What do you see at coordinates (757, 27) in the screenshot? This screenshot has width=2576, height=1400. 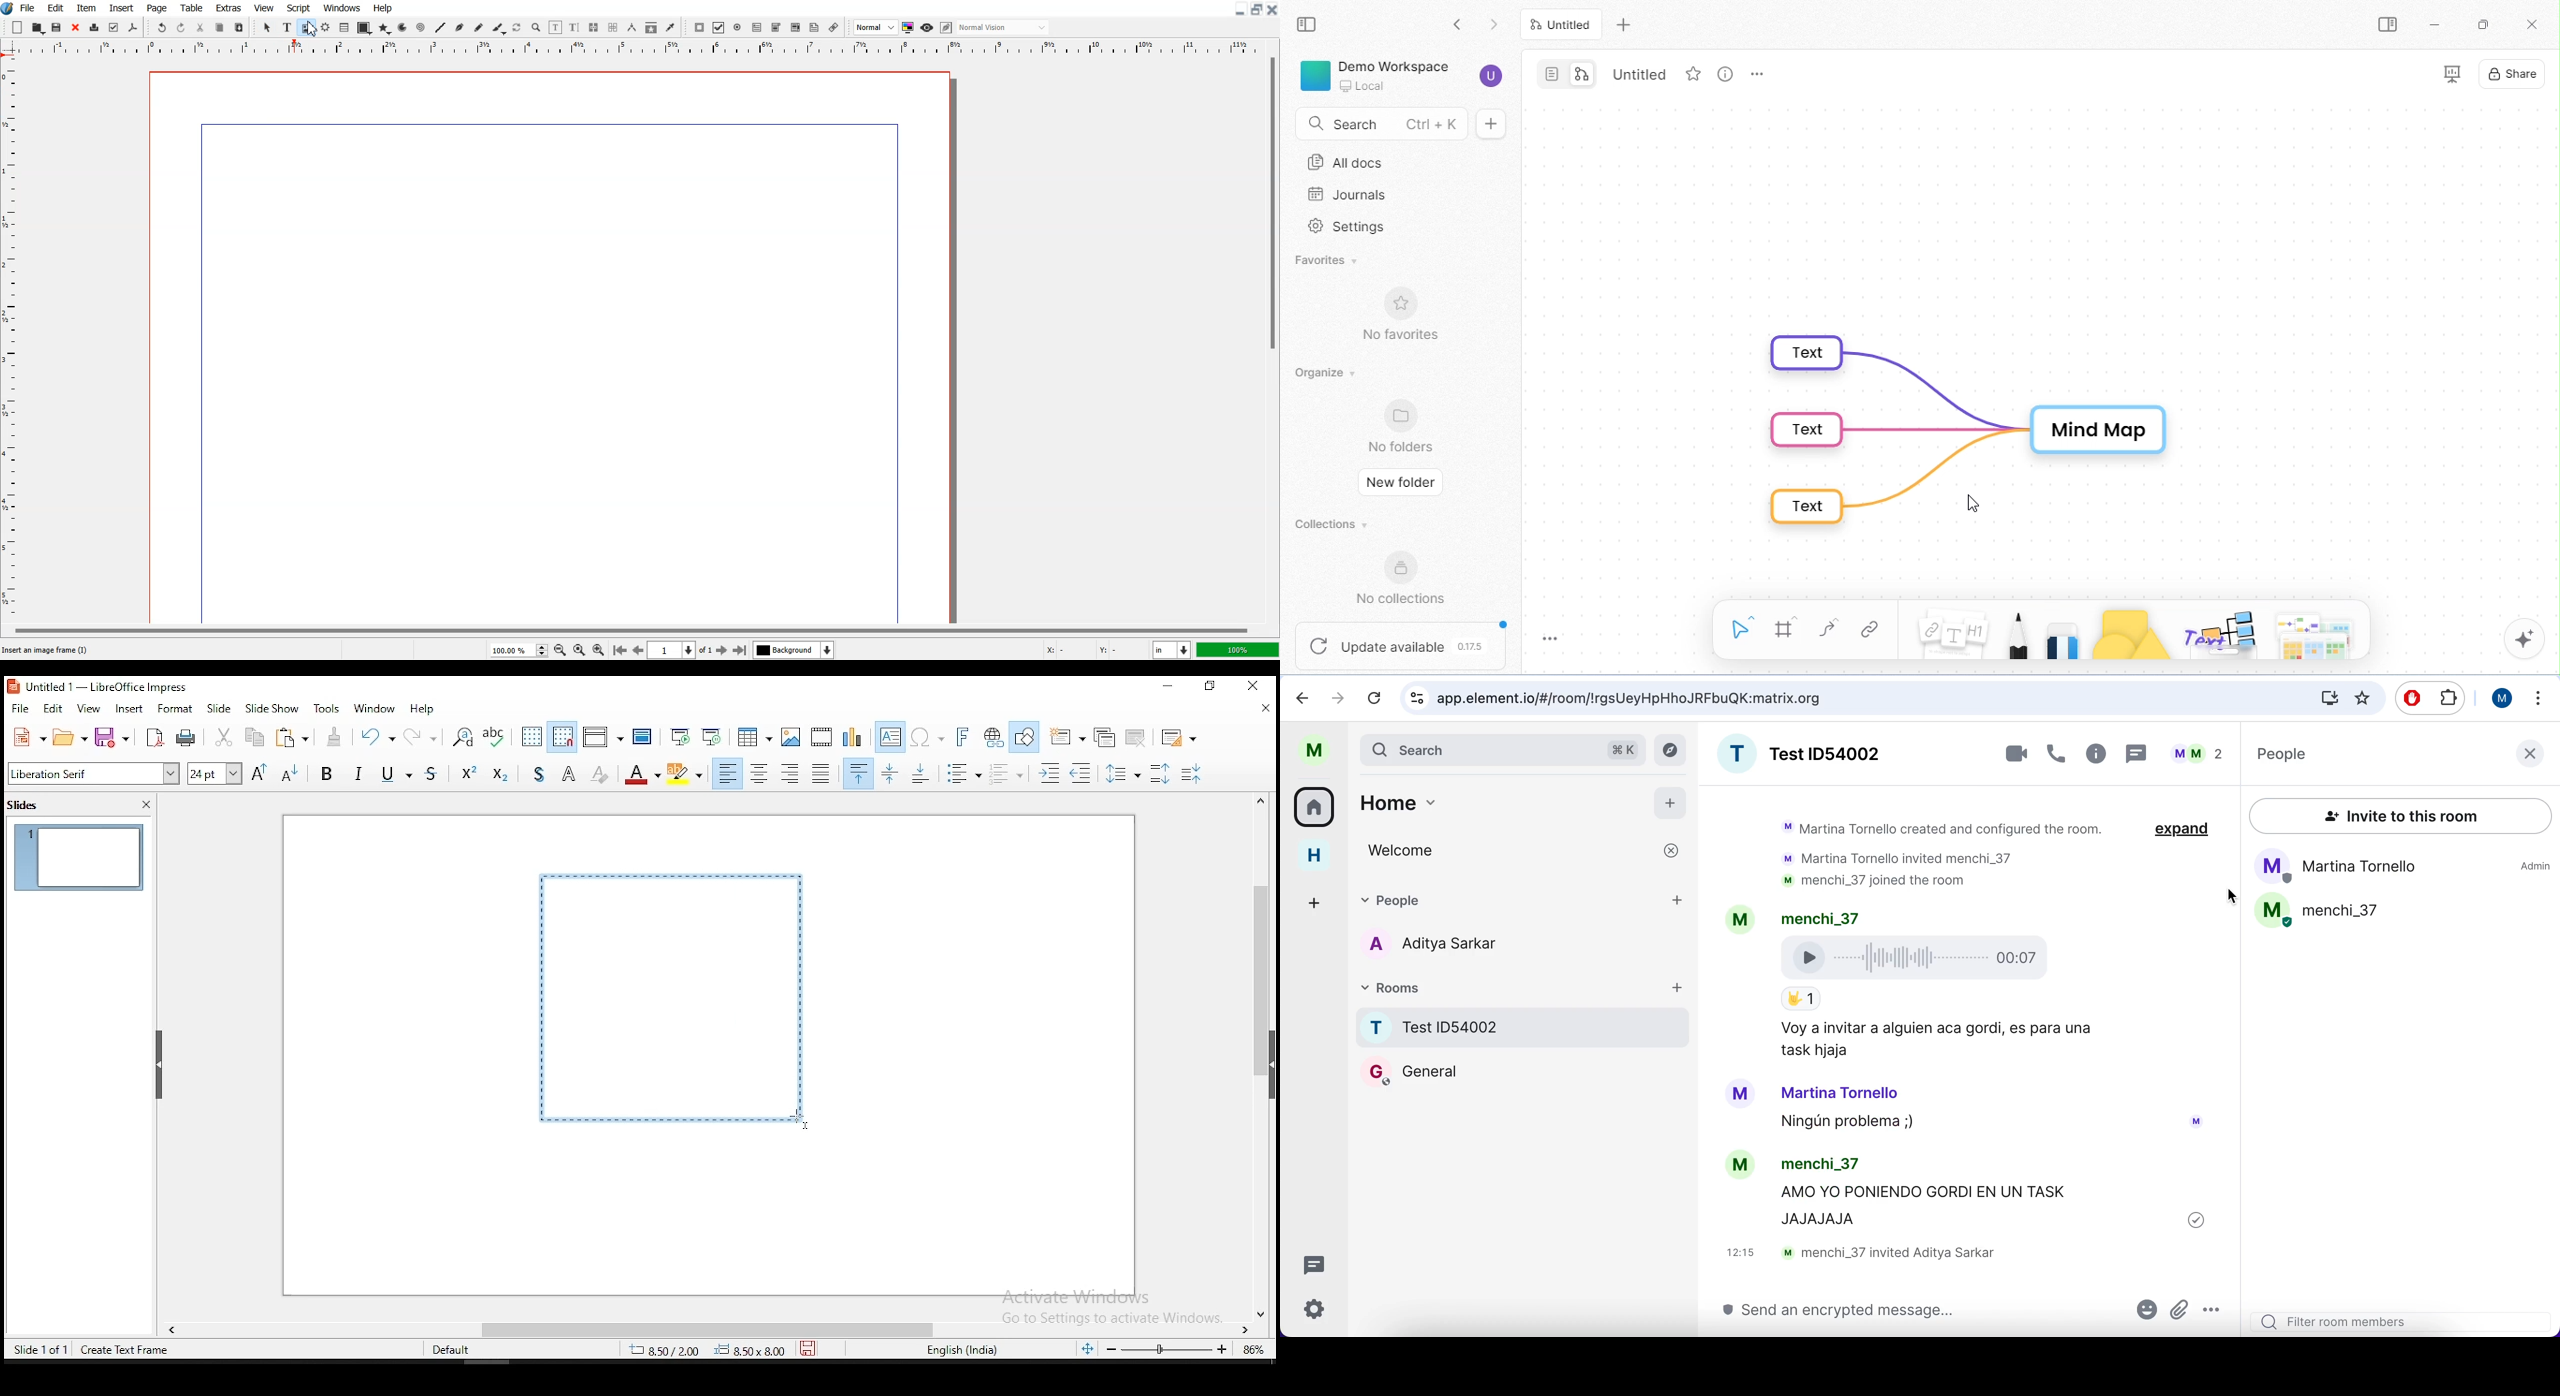 I see `PDF Text Field` at bounding box center [757, 27].